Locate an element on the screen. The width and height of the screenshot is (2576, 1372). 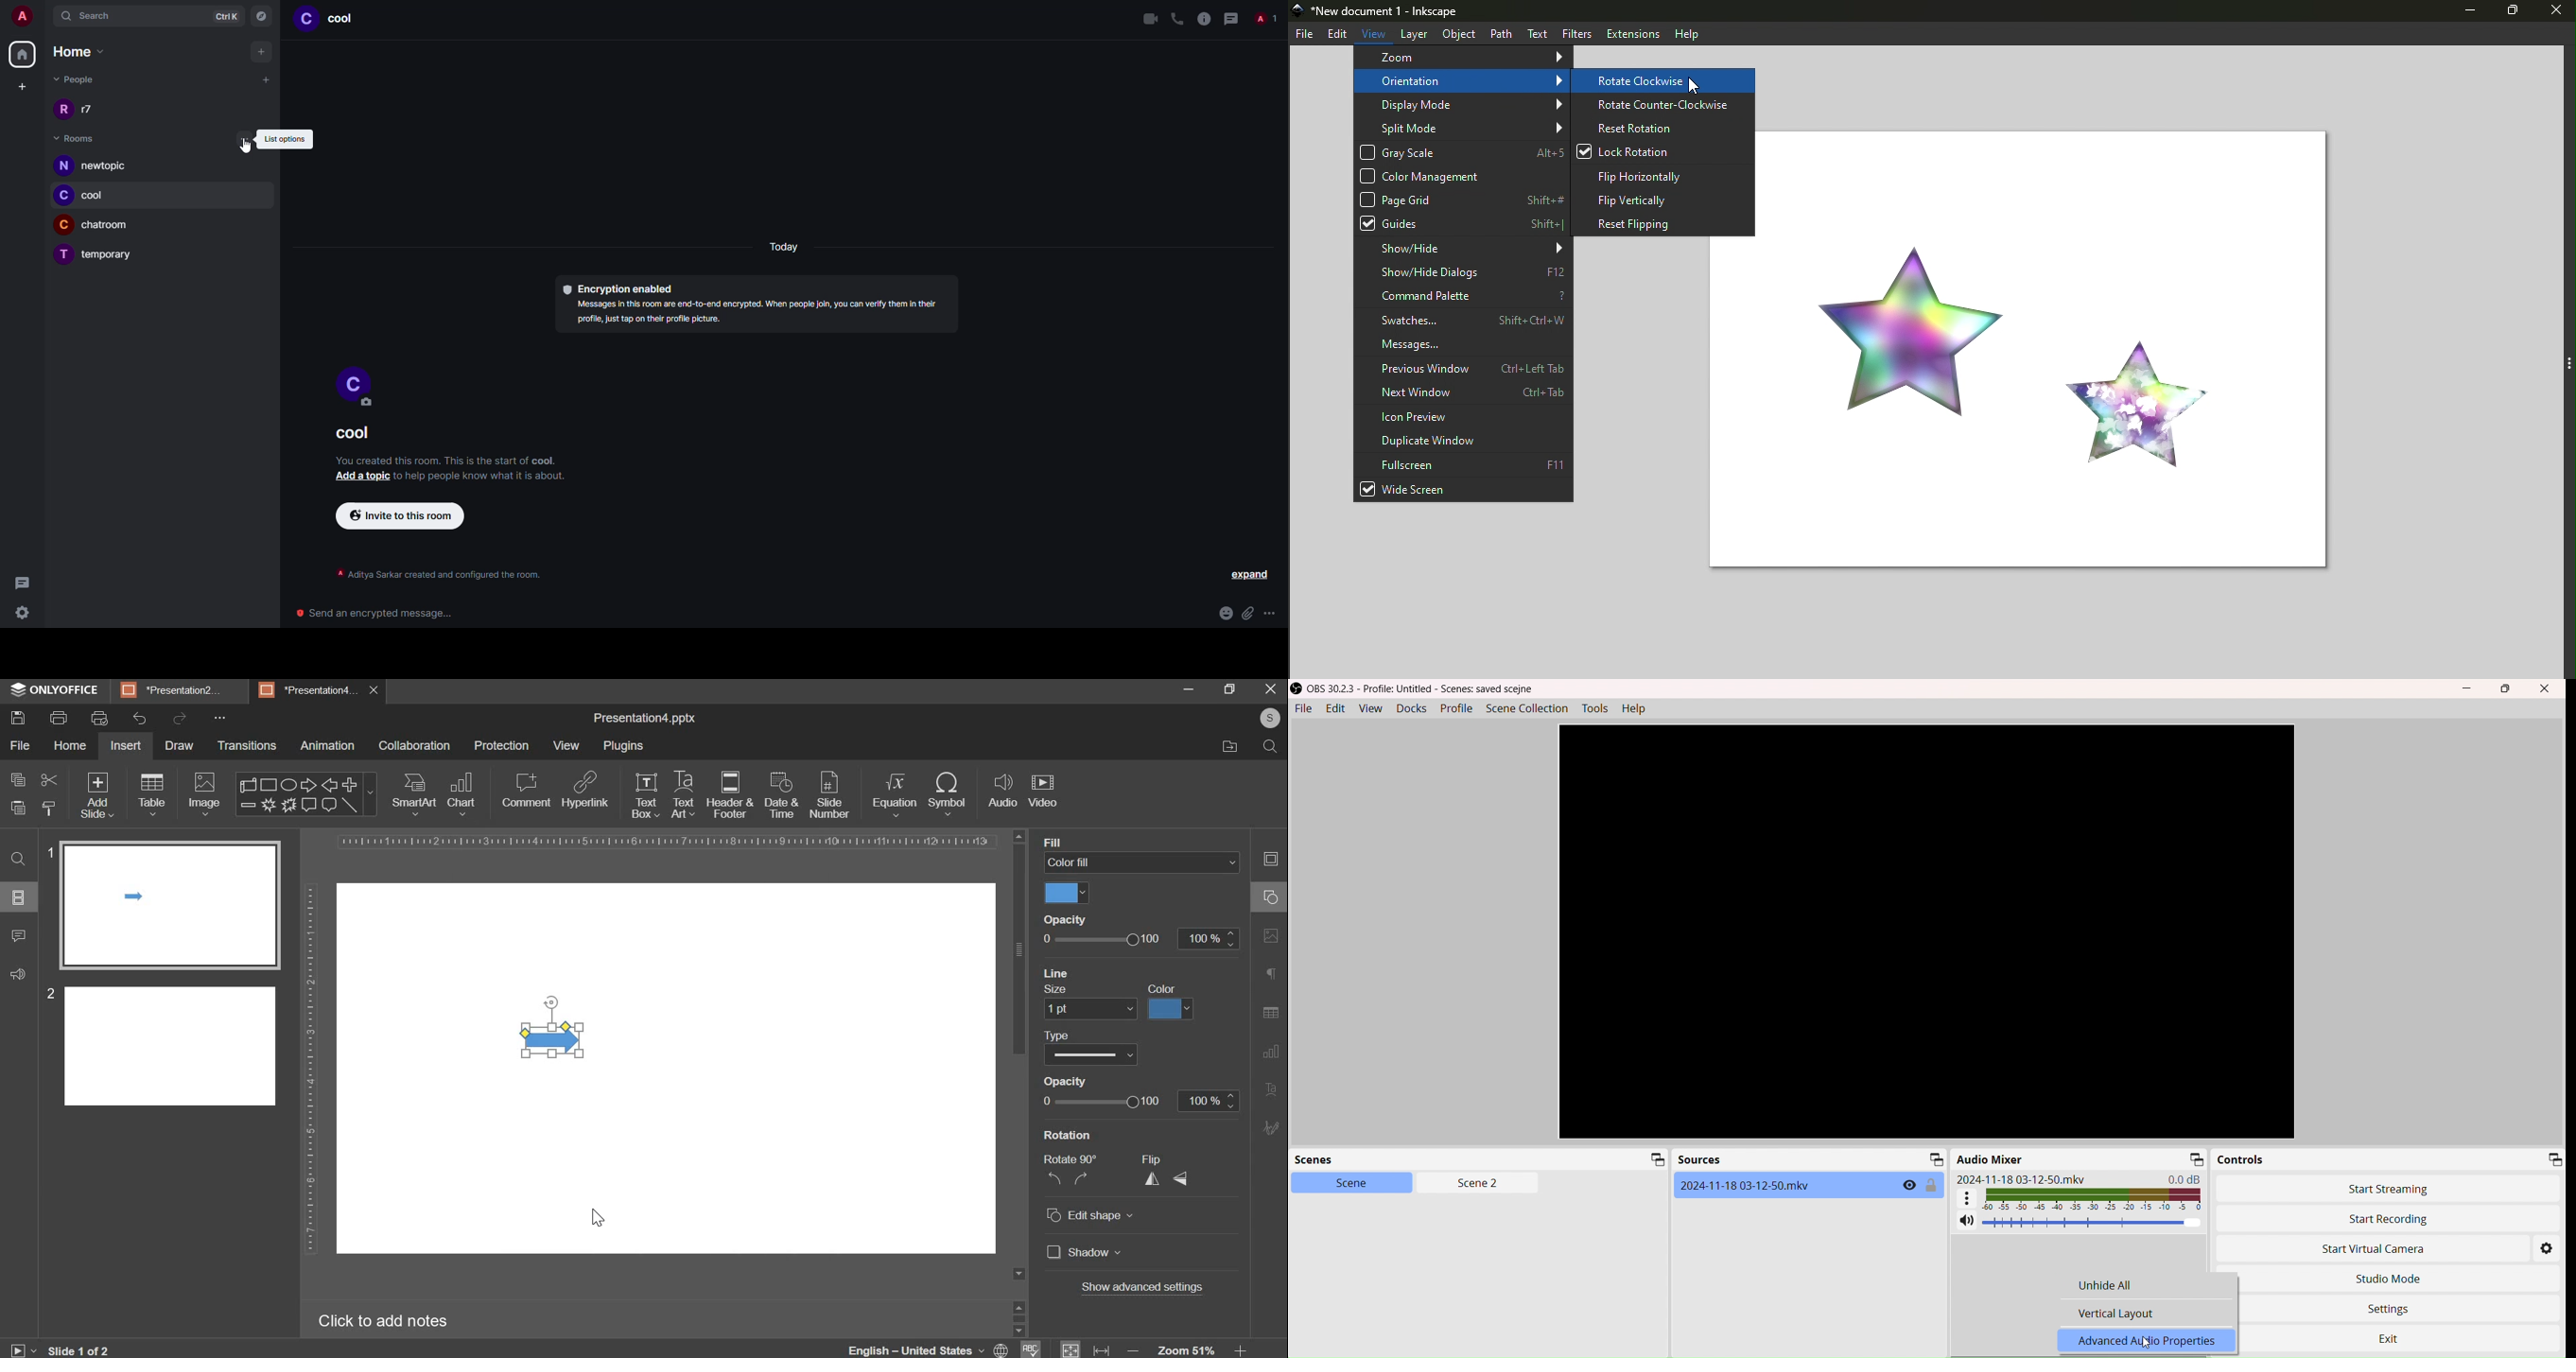
symbol is located at coordinates (949, 792).